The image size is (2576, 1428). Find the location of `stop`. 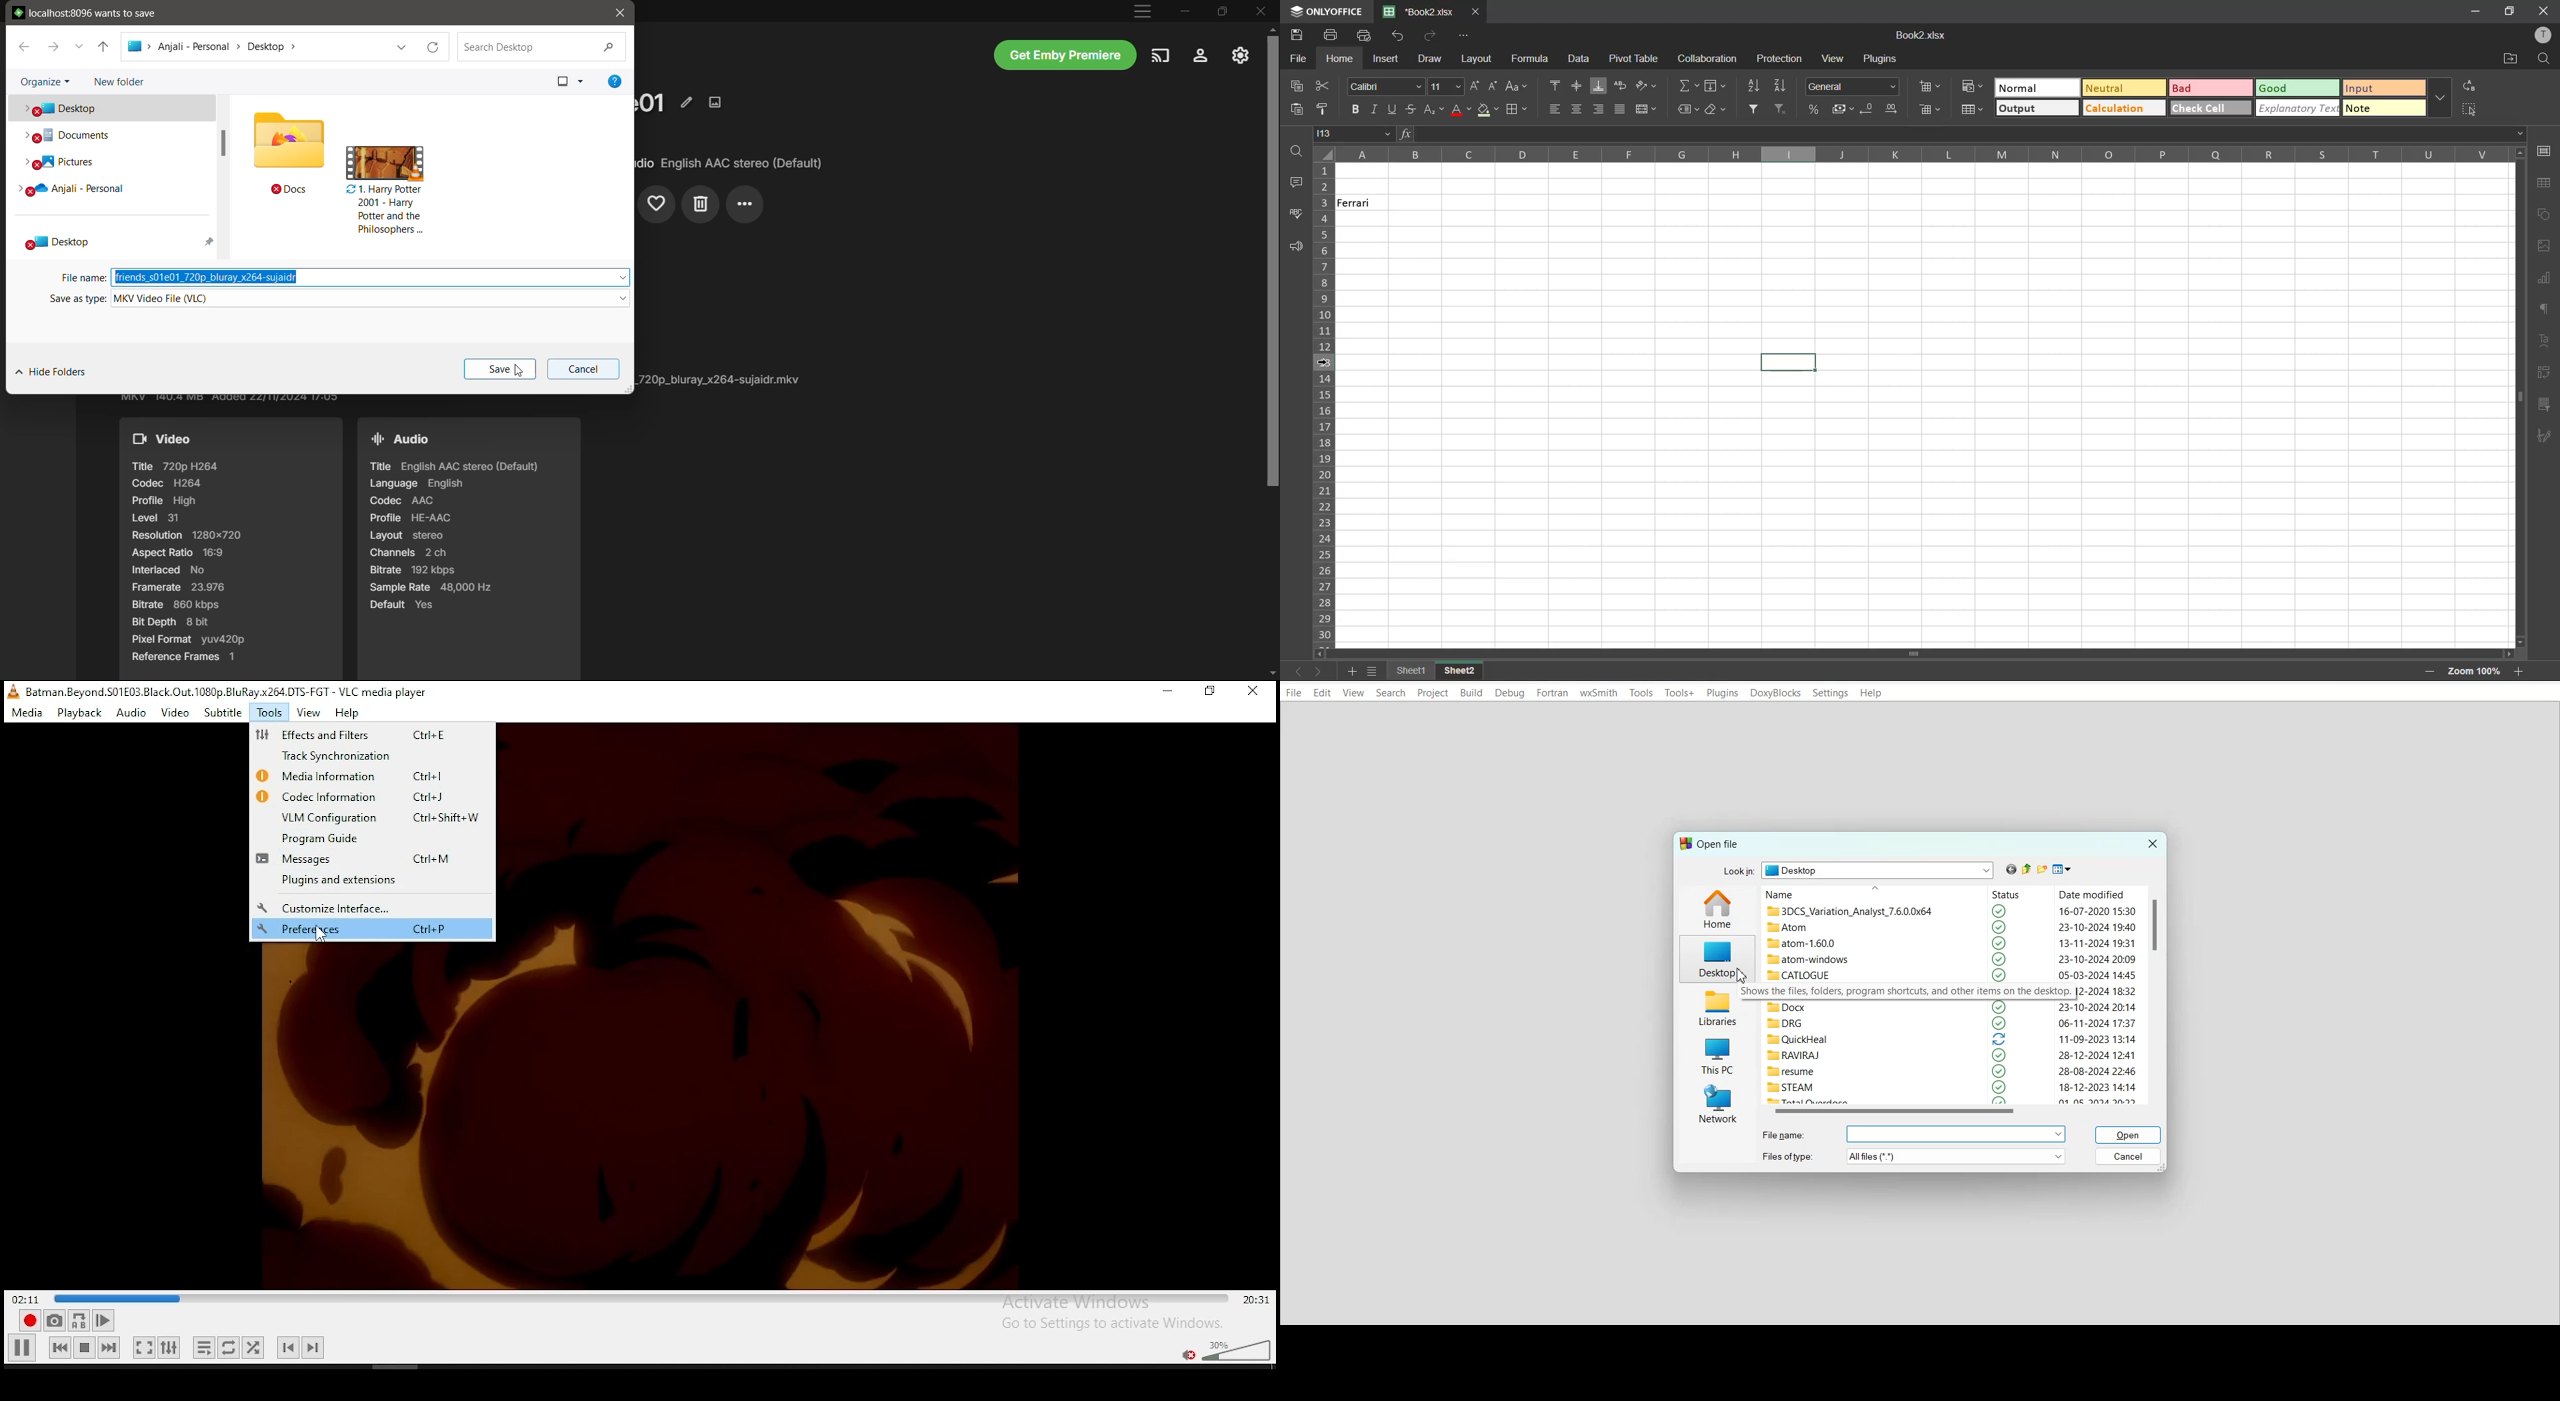

stop is located at coordinates (84, 1347).